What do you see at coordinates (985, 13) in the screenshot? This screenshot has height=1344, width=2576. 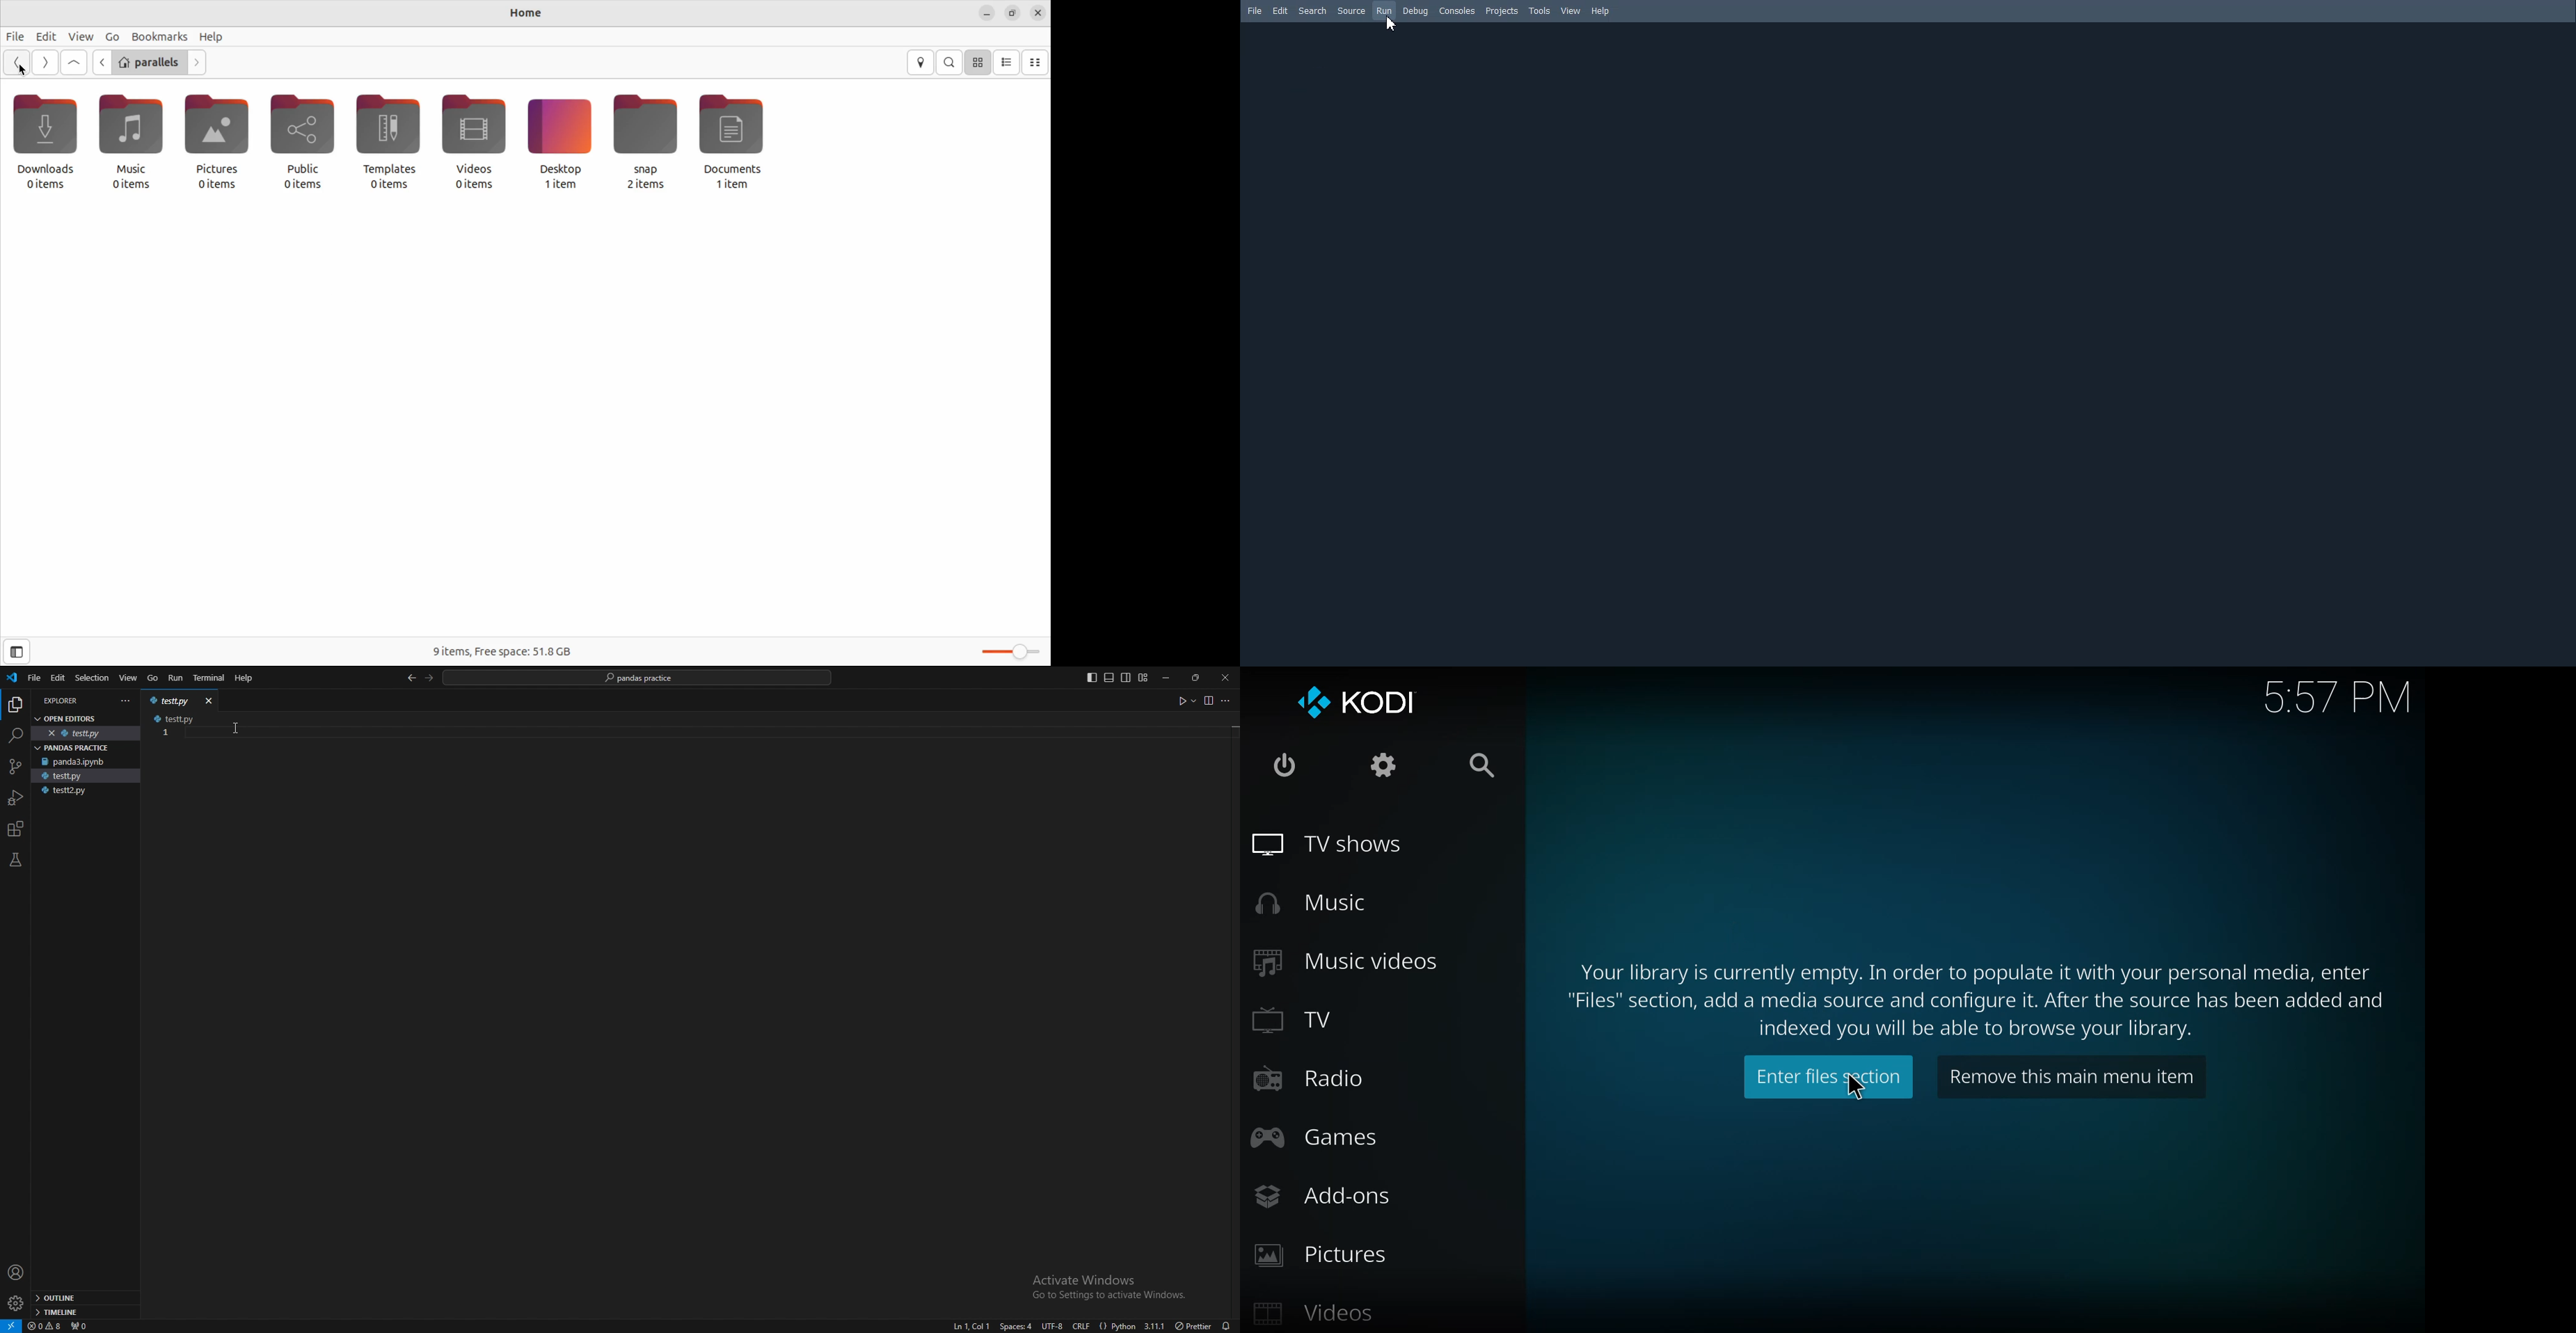 I see `minimize` at bounding box center [985, 13].